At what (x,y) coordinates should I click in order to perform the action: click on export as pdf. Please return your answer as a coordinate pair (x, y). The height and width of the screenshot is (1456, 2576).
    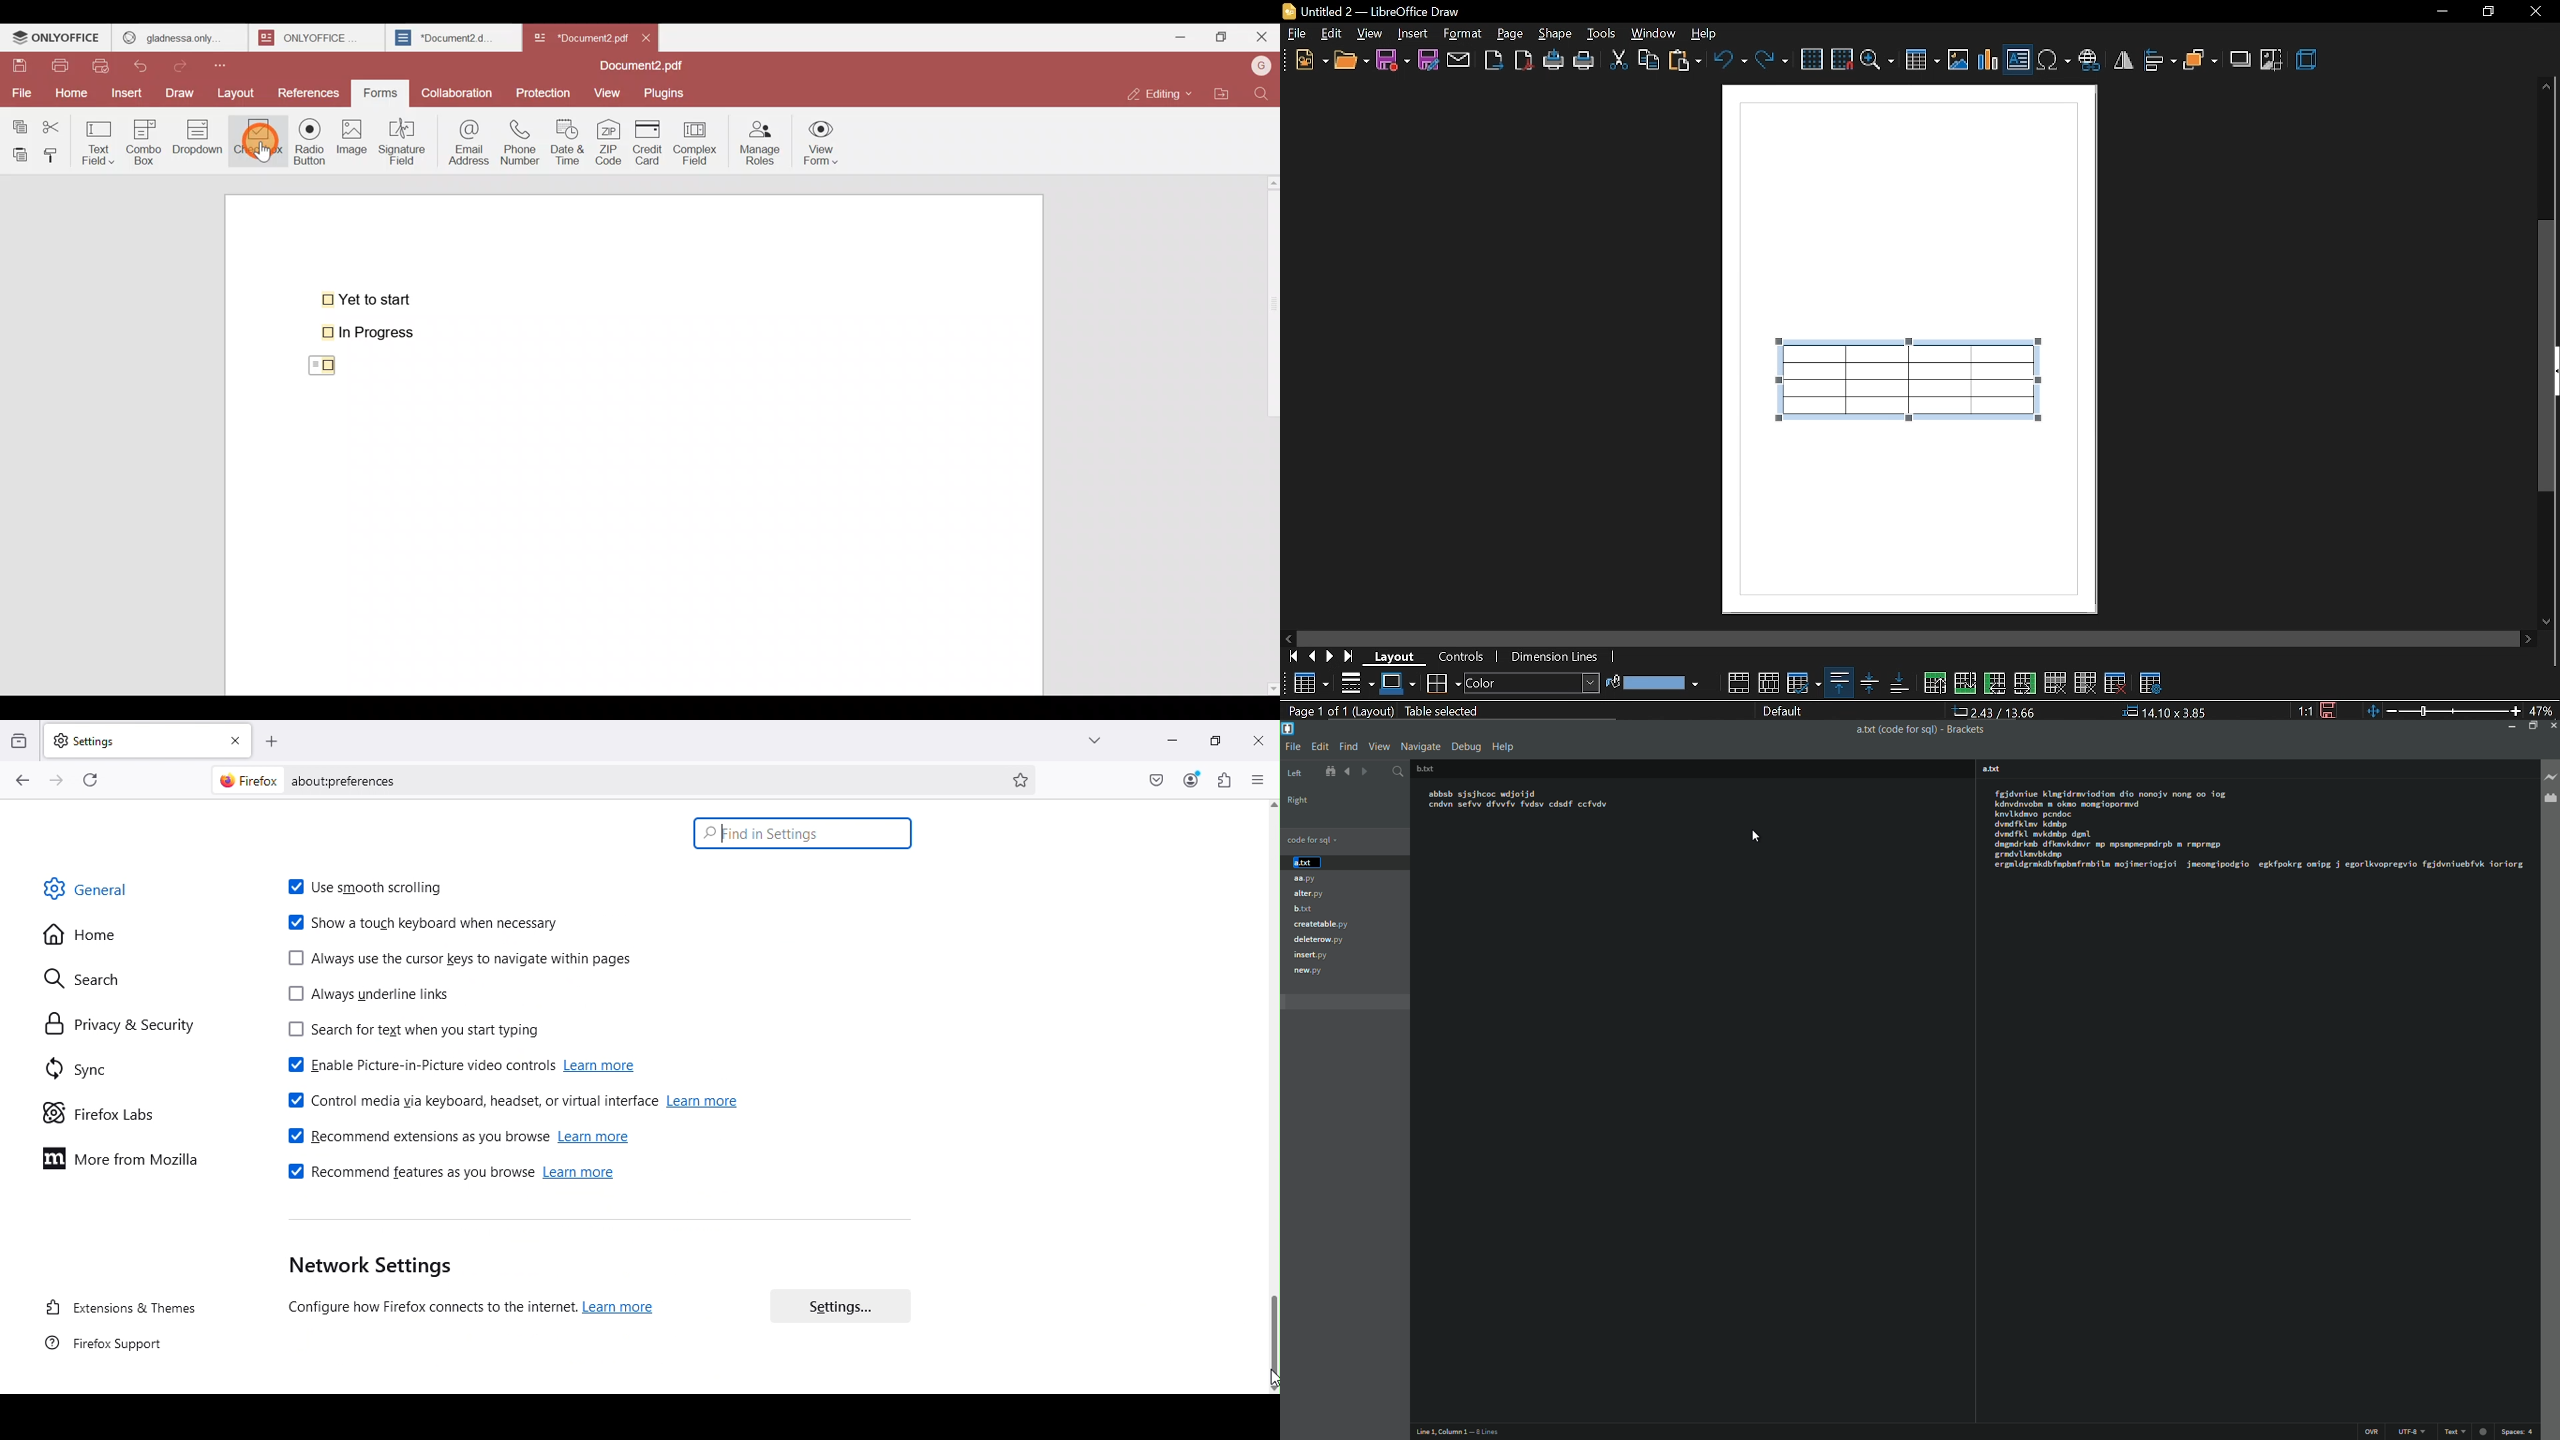
    Looking at the image, I should click on (1521, 60).